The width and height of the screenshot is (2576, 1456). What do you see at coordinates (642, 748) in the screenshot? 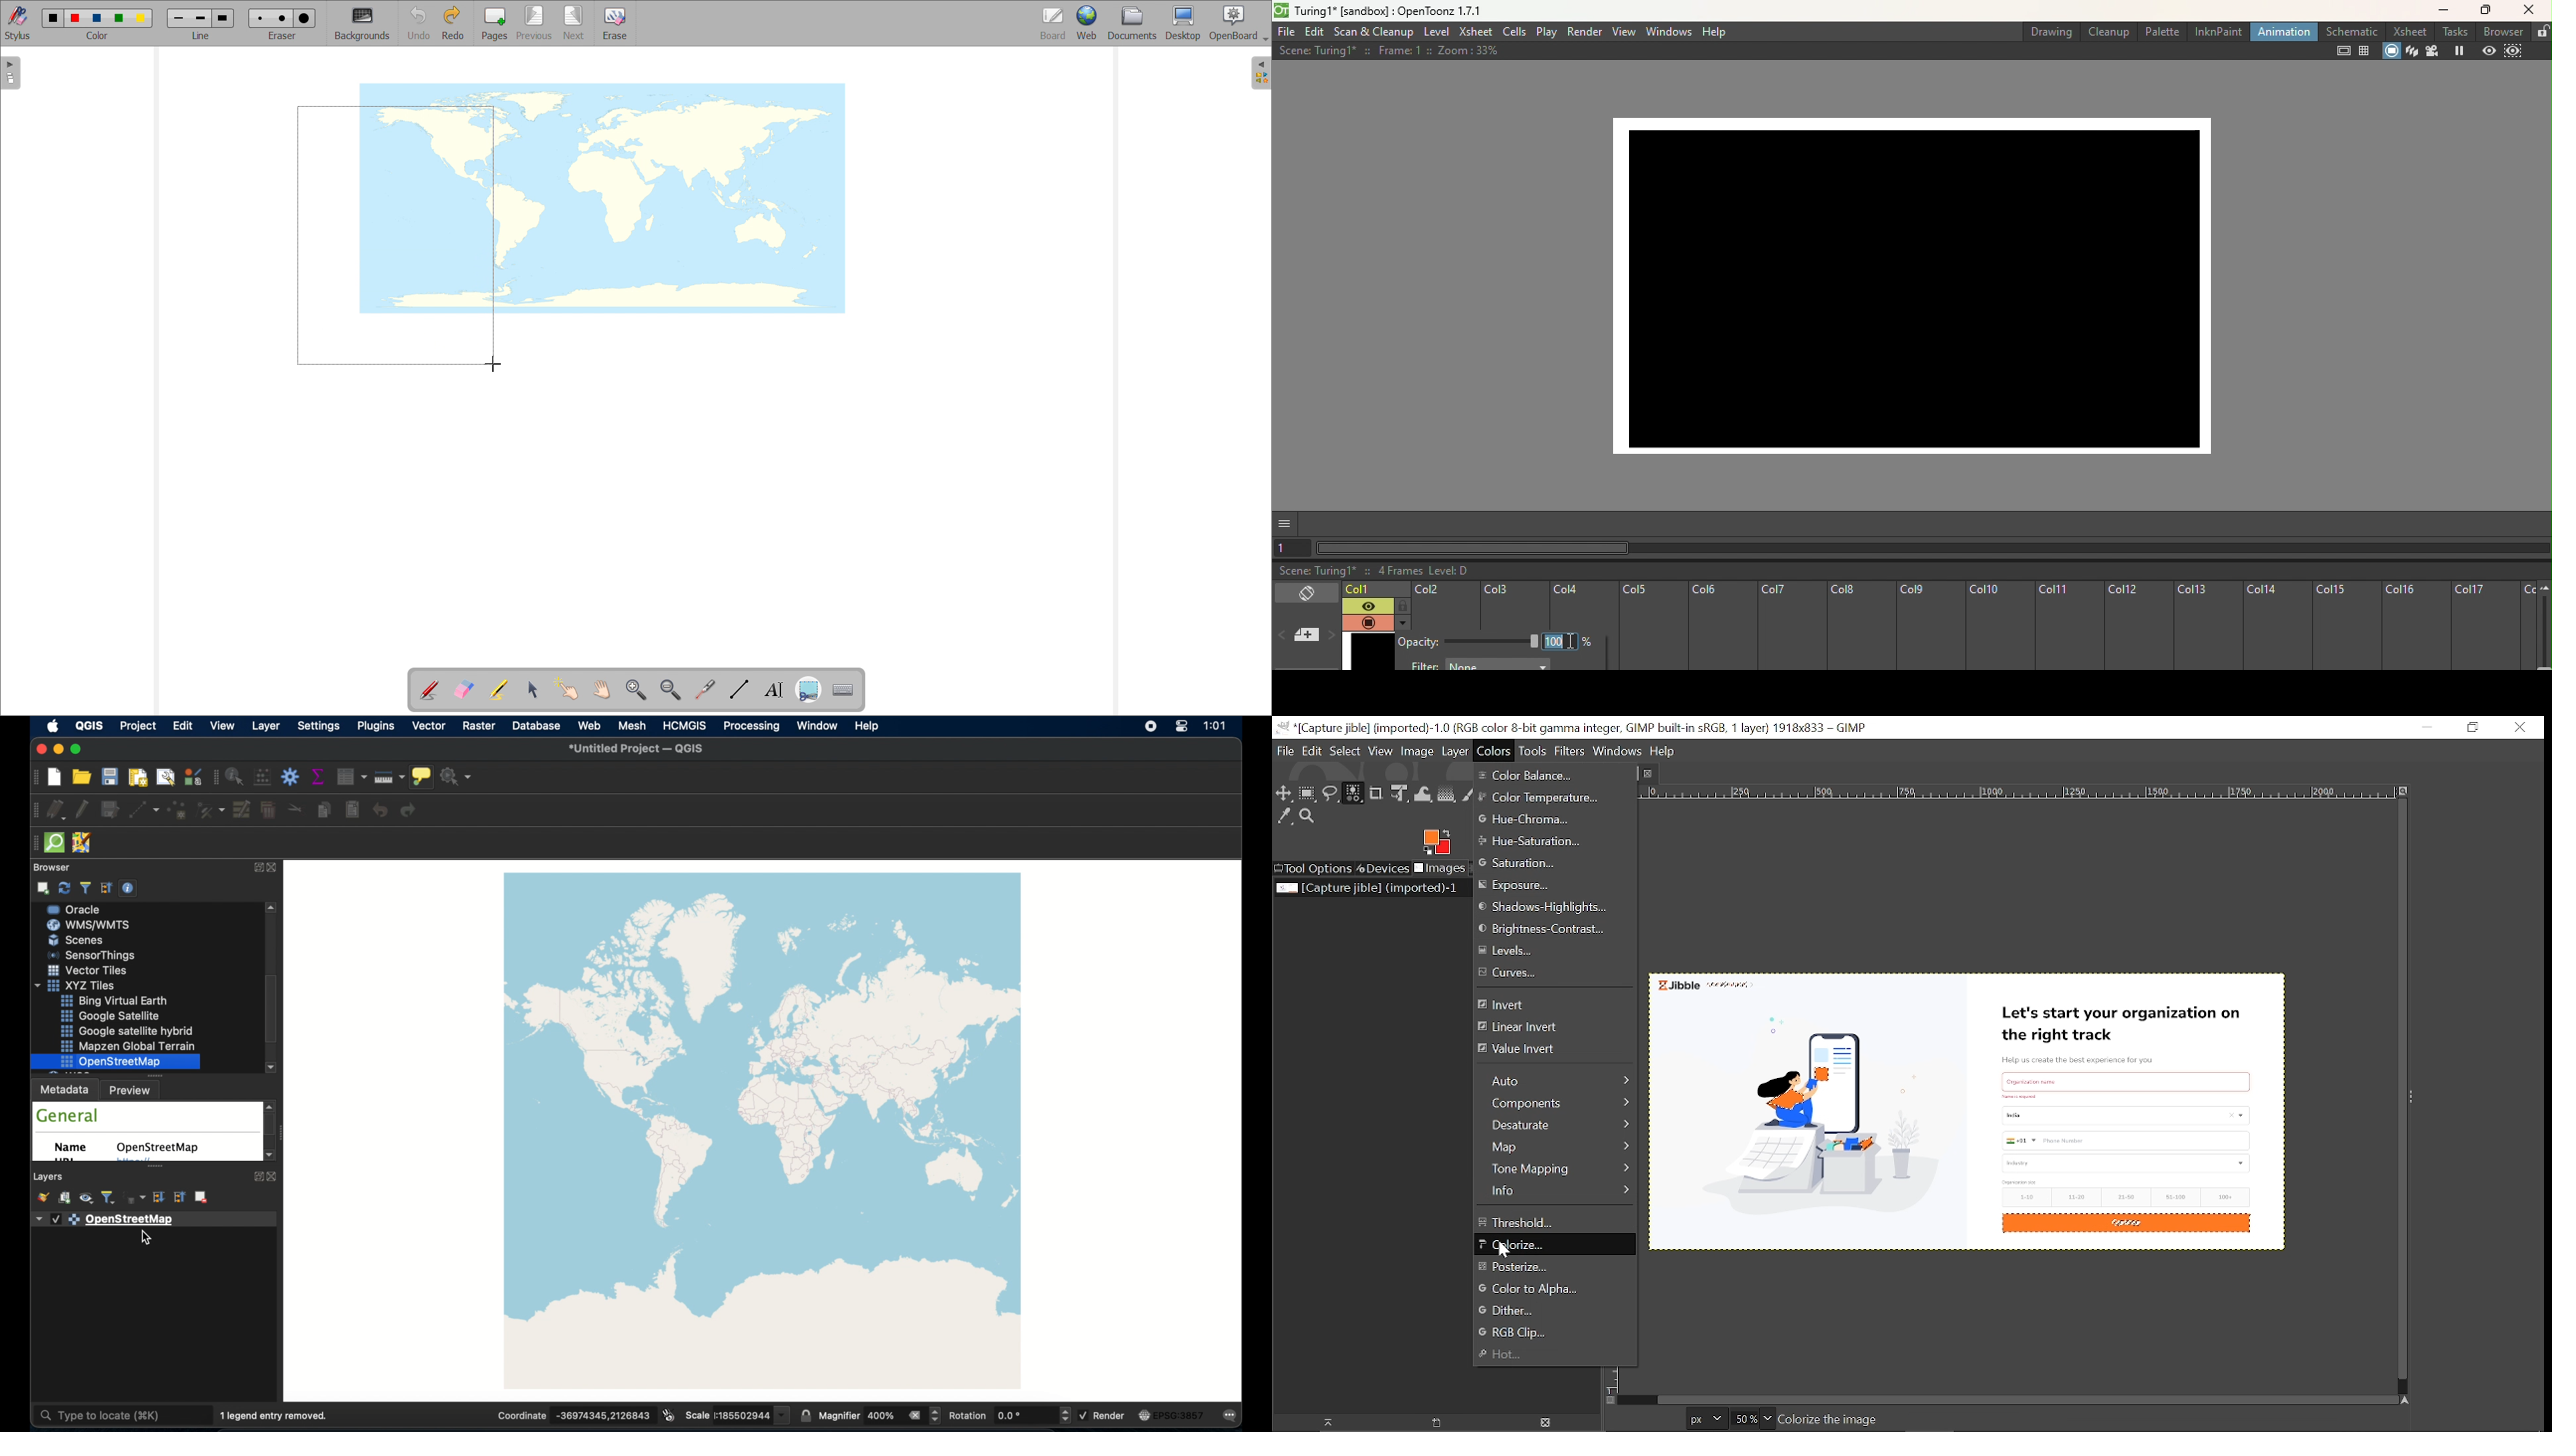
I see `untitled project QGIS` at bounding box center [642, 748].